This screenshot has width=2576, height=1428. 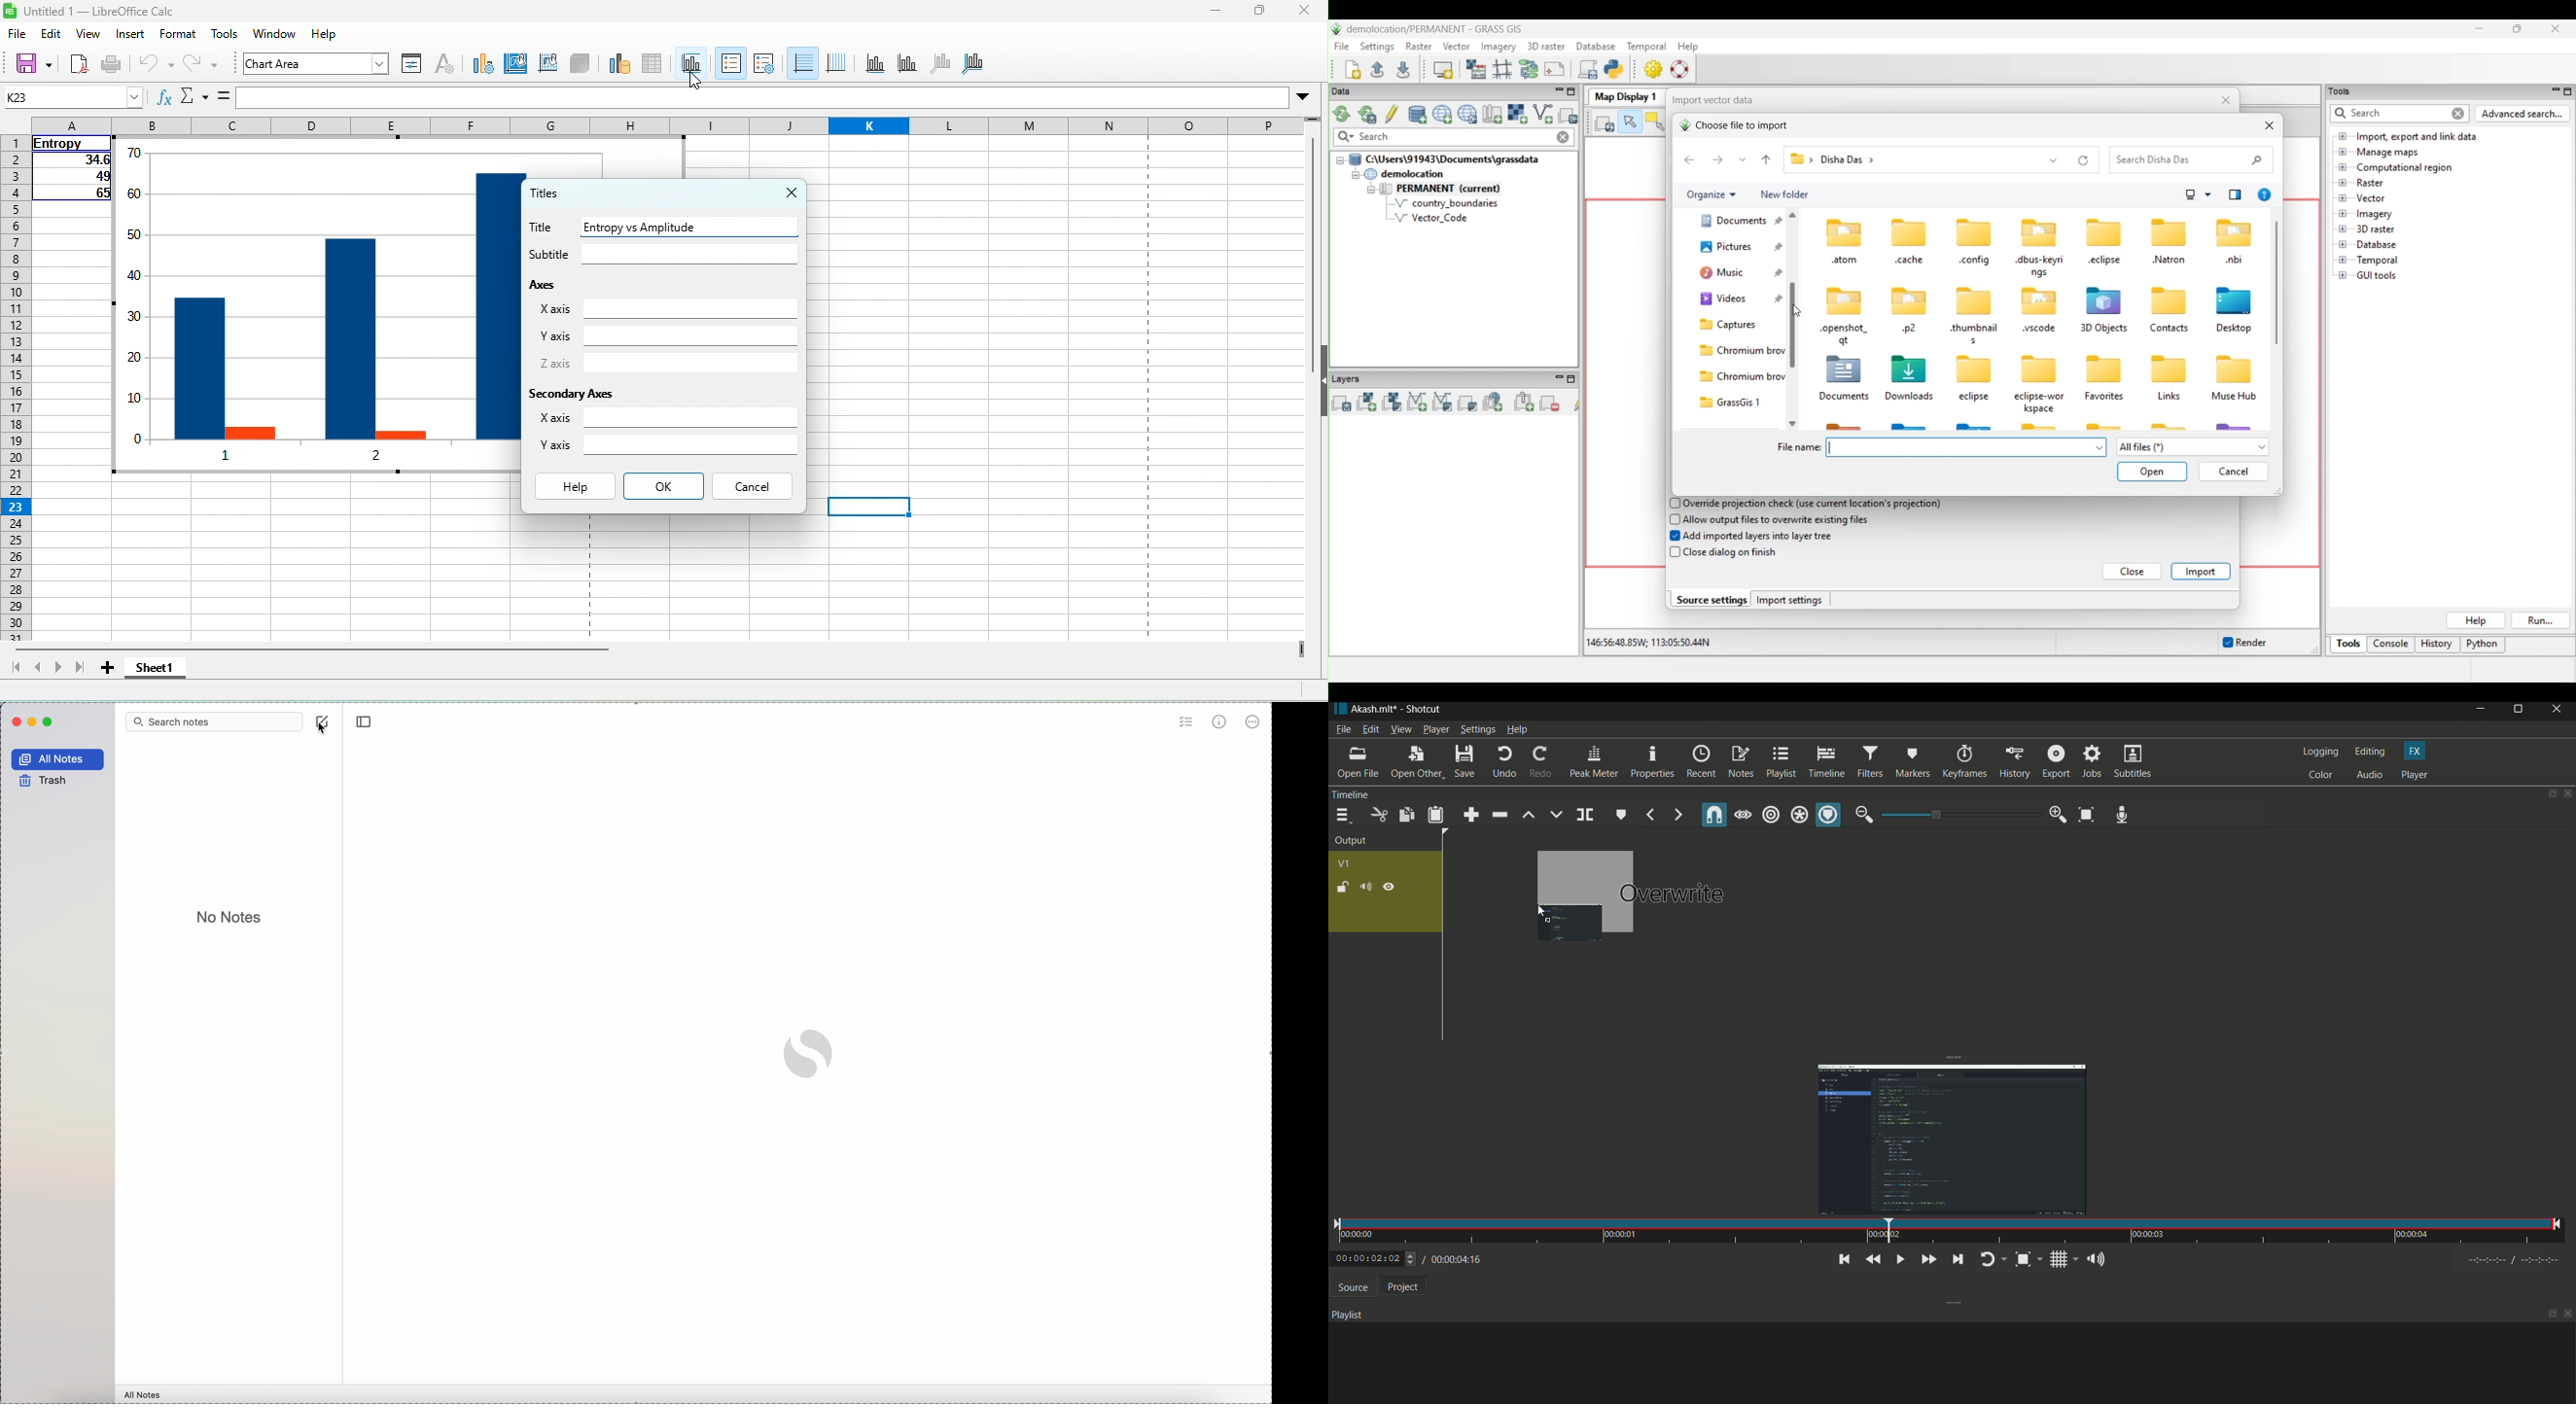 I want to click on playlist, so click(x=1780, y=762).